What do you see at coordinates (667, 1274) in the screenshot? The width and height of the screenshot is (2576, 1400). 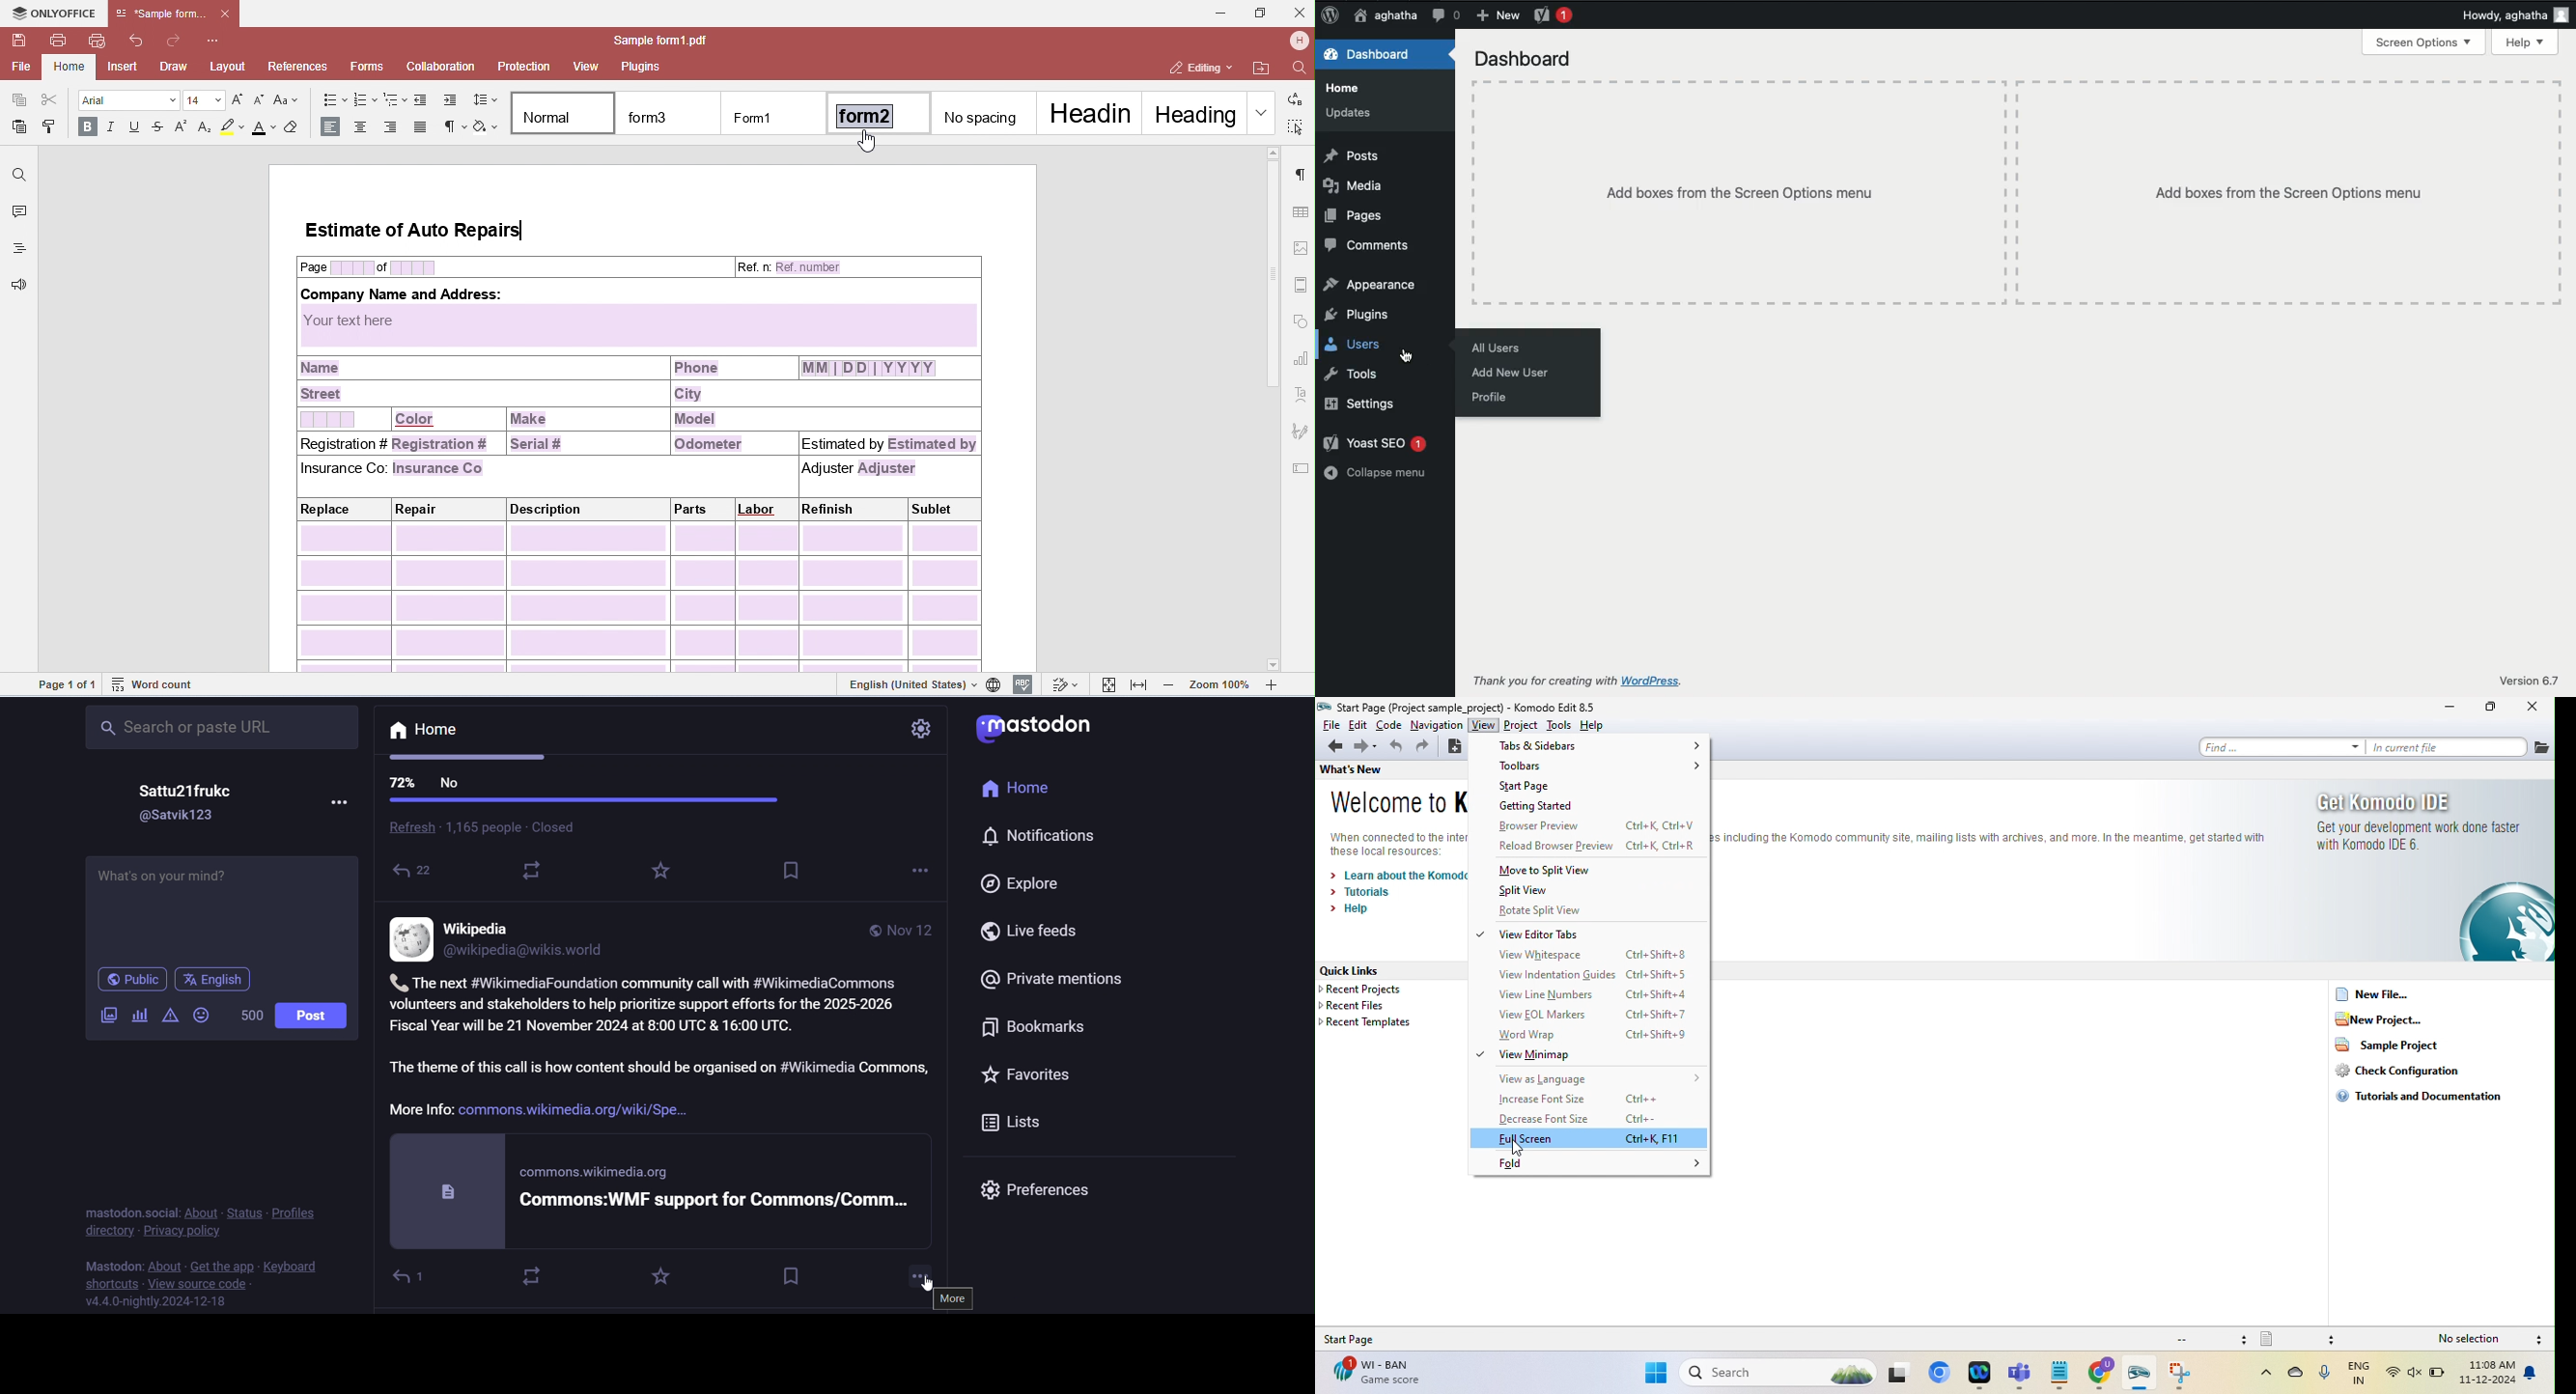 I see `favorite` at bounding box center [667, 1274].